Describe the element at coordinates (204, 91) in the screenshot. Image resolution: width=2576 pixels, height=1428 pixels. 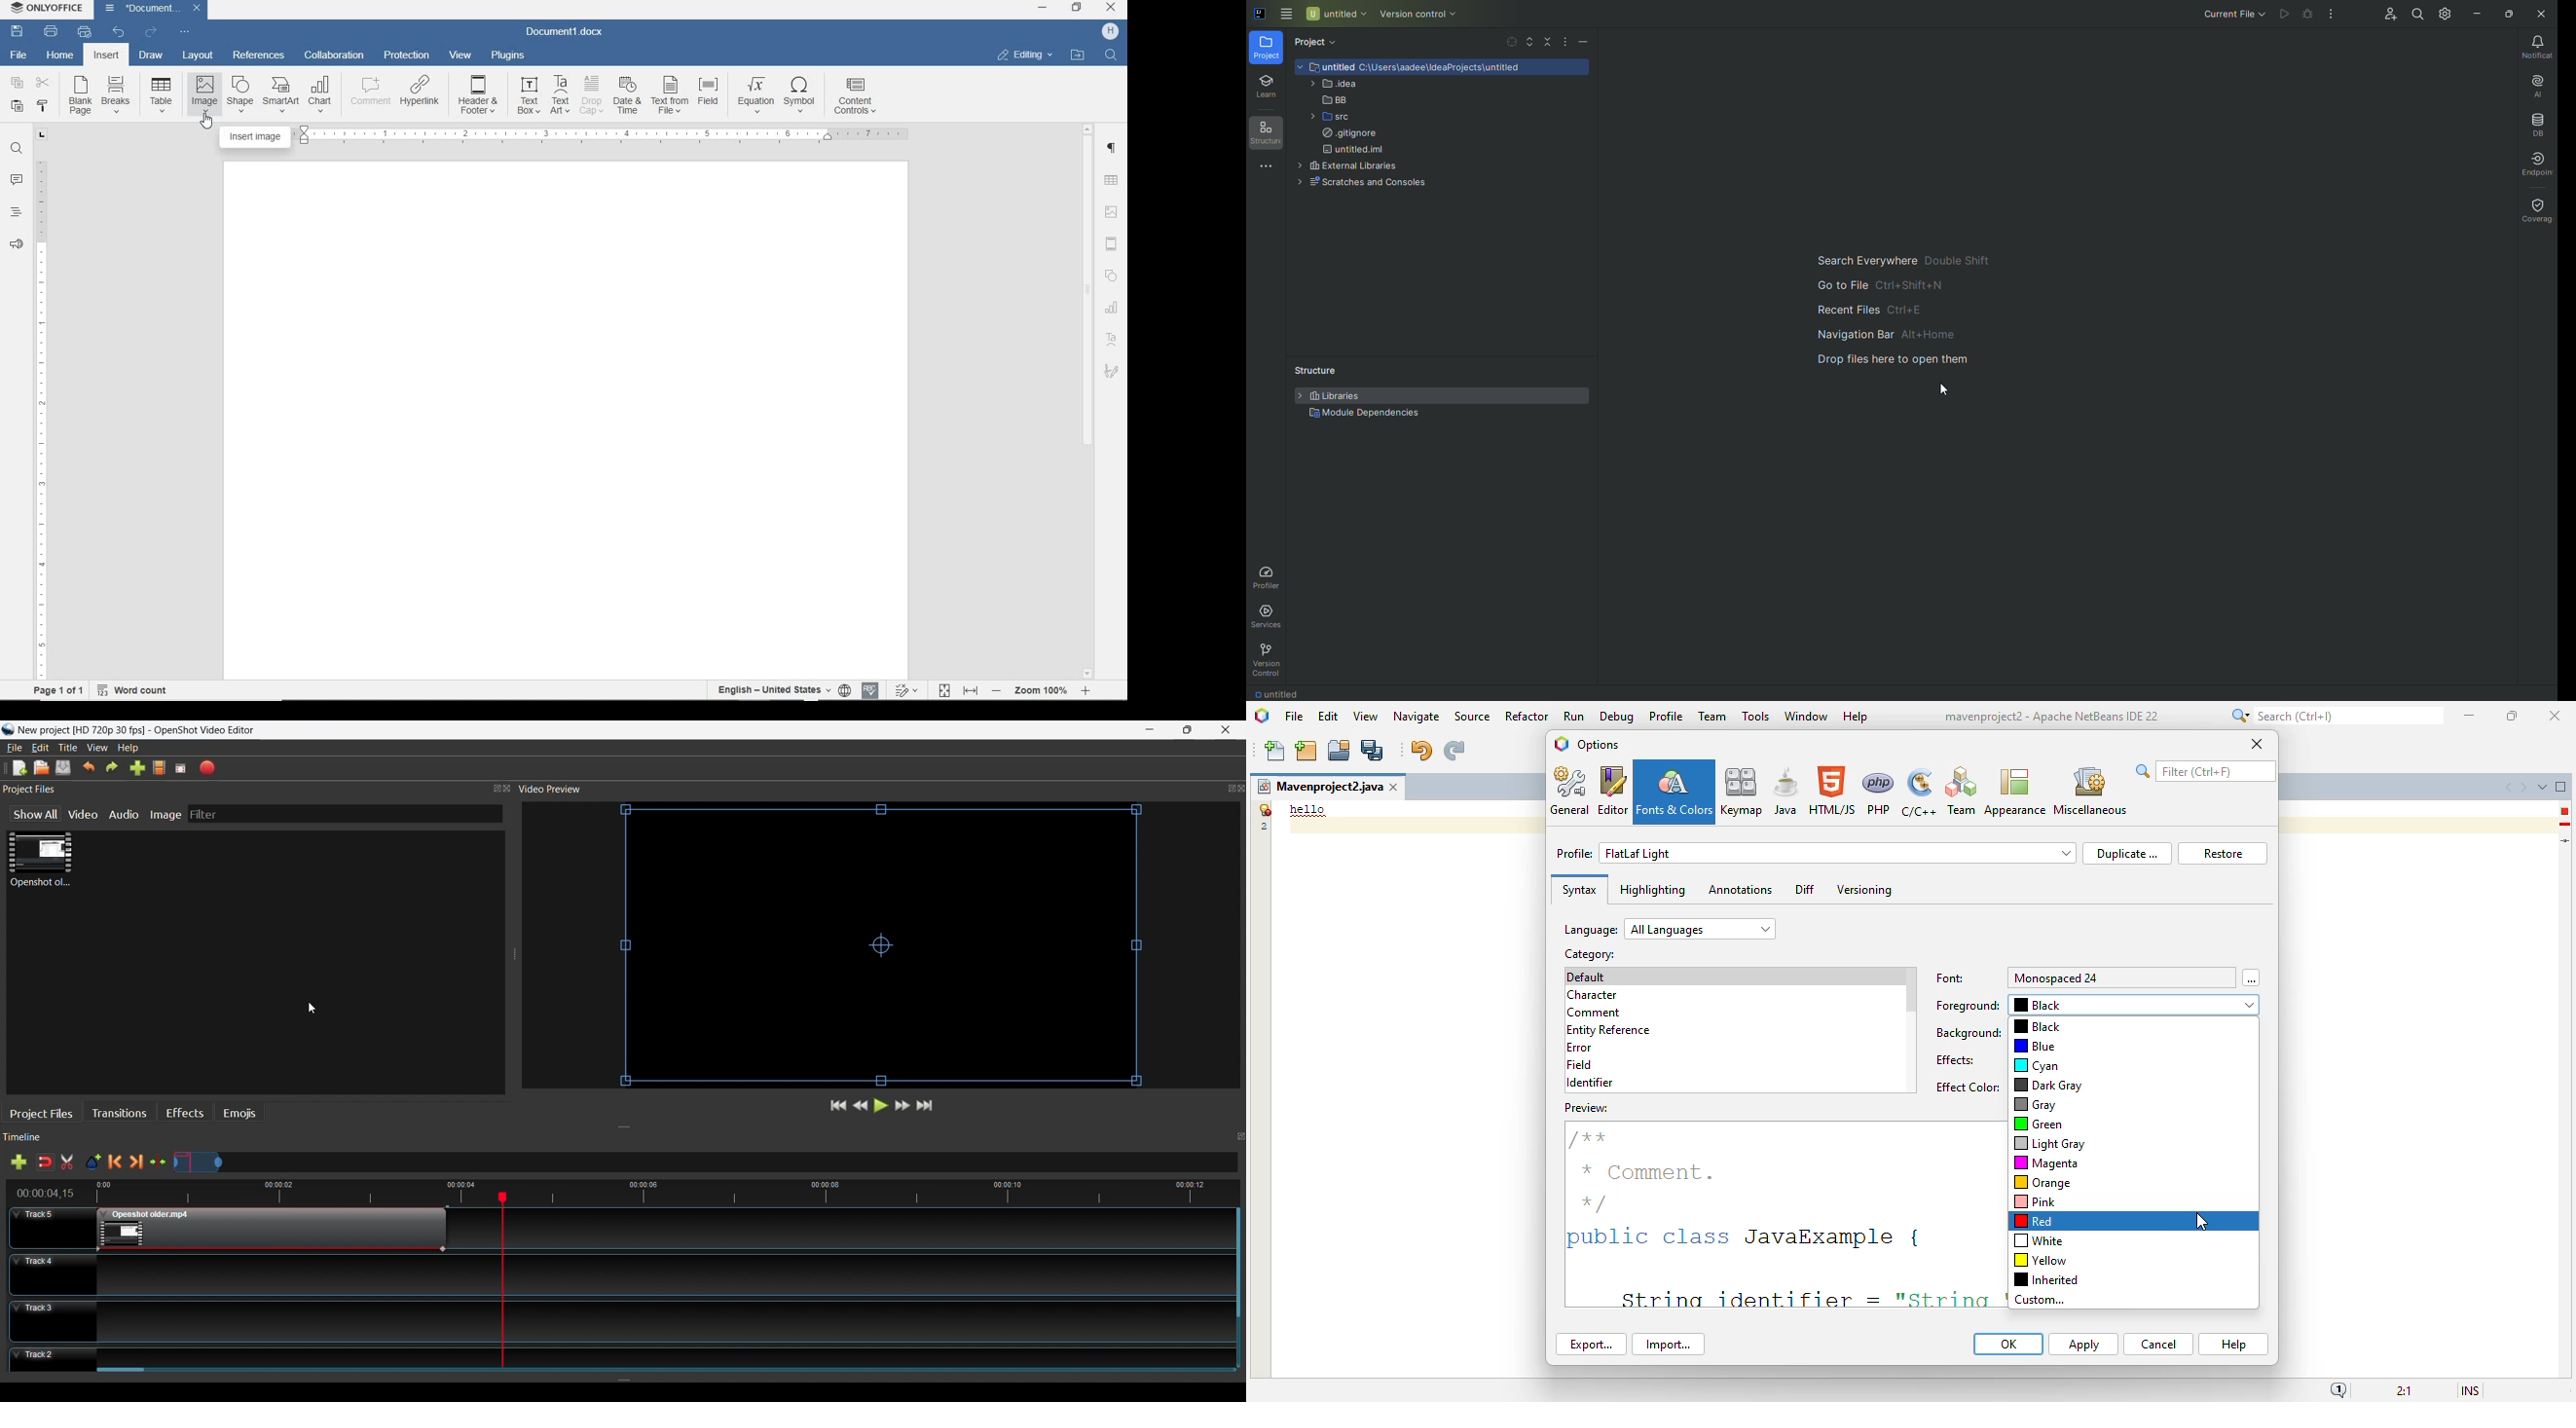
I see `image` at that location.